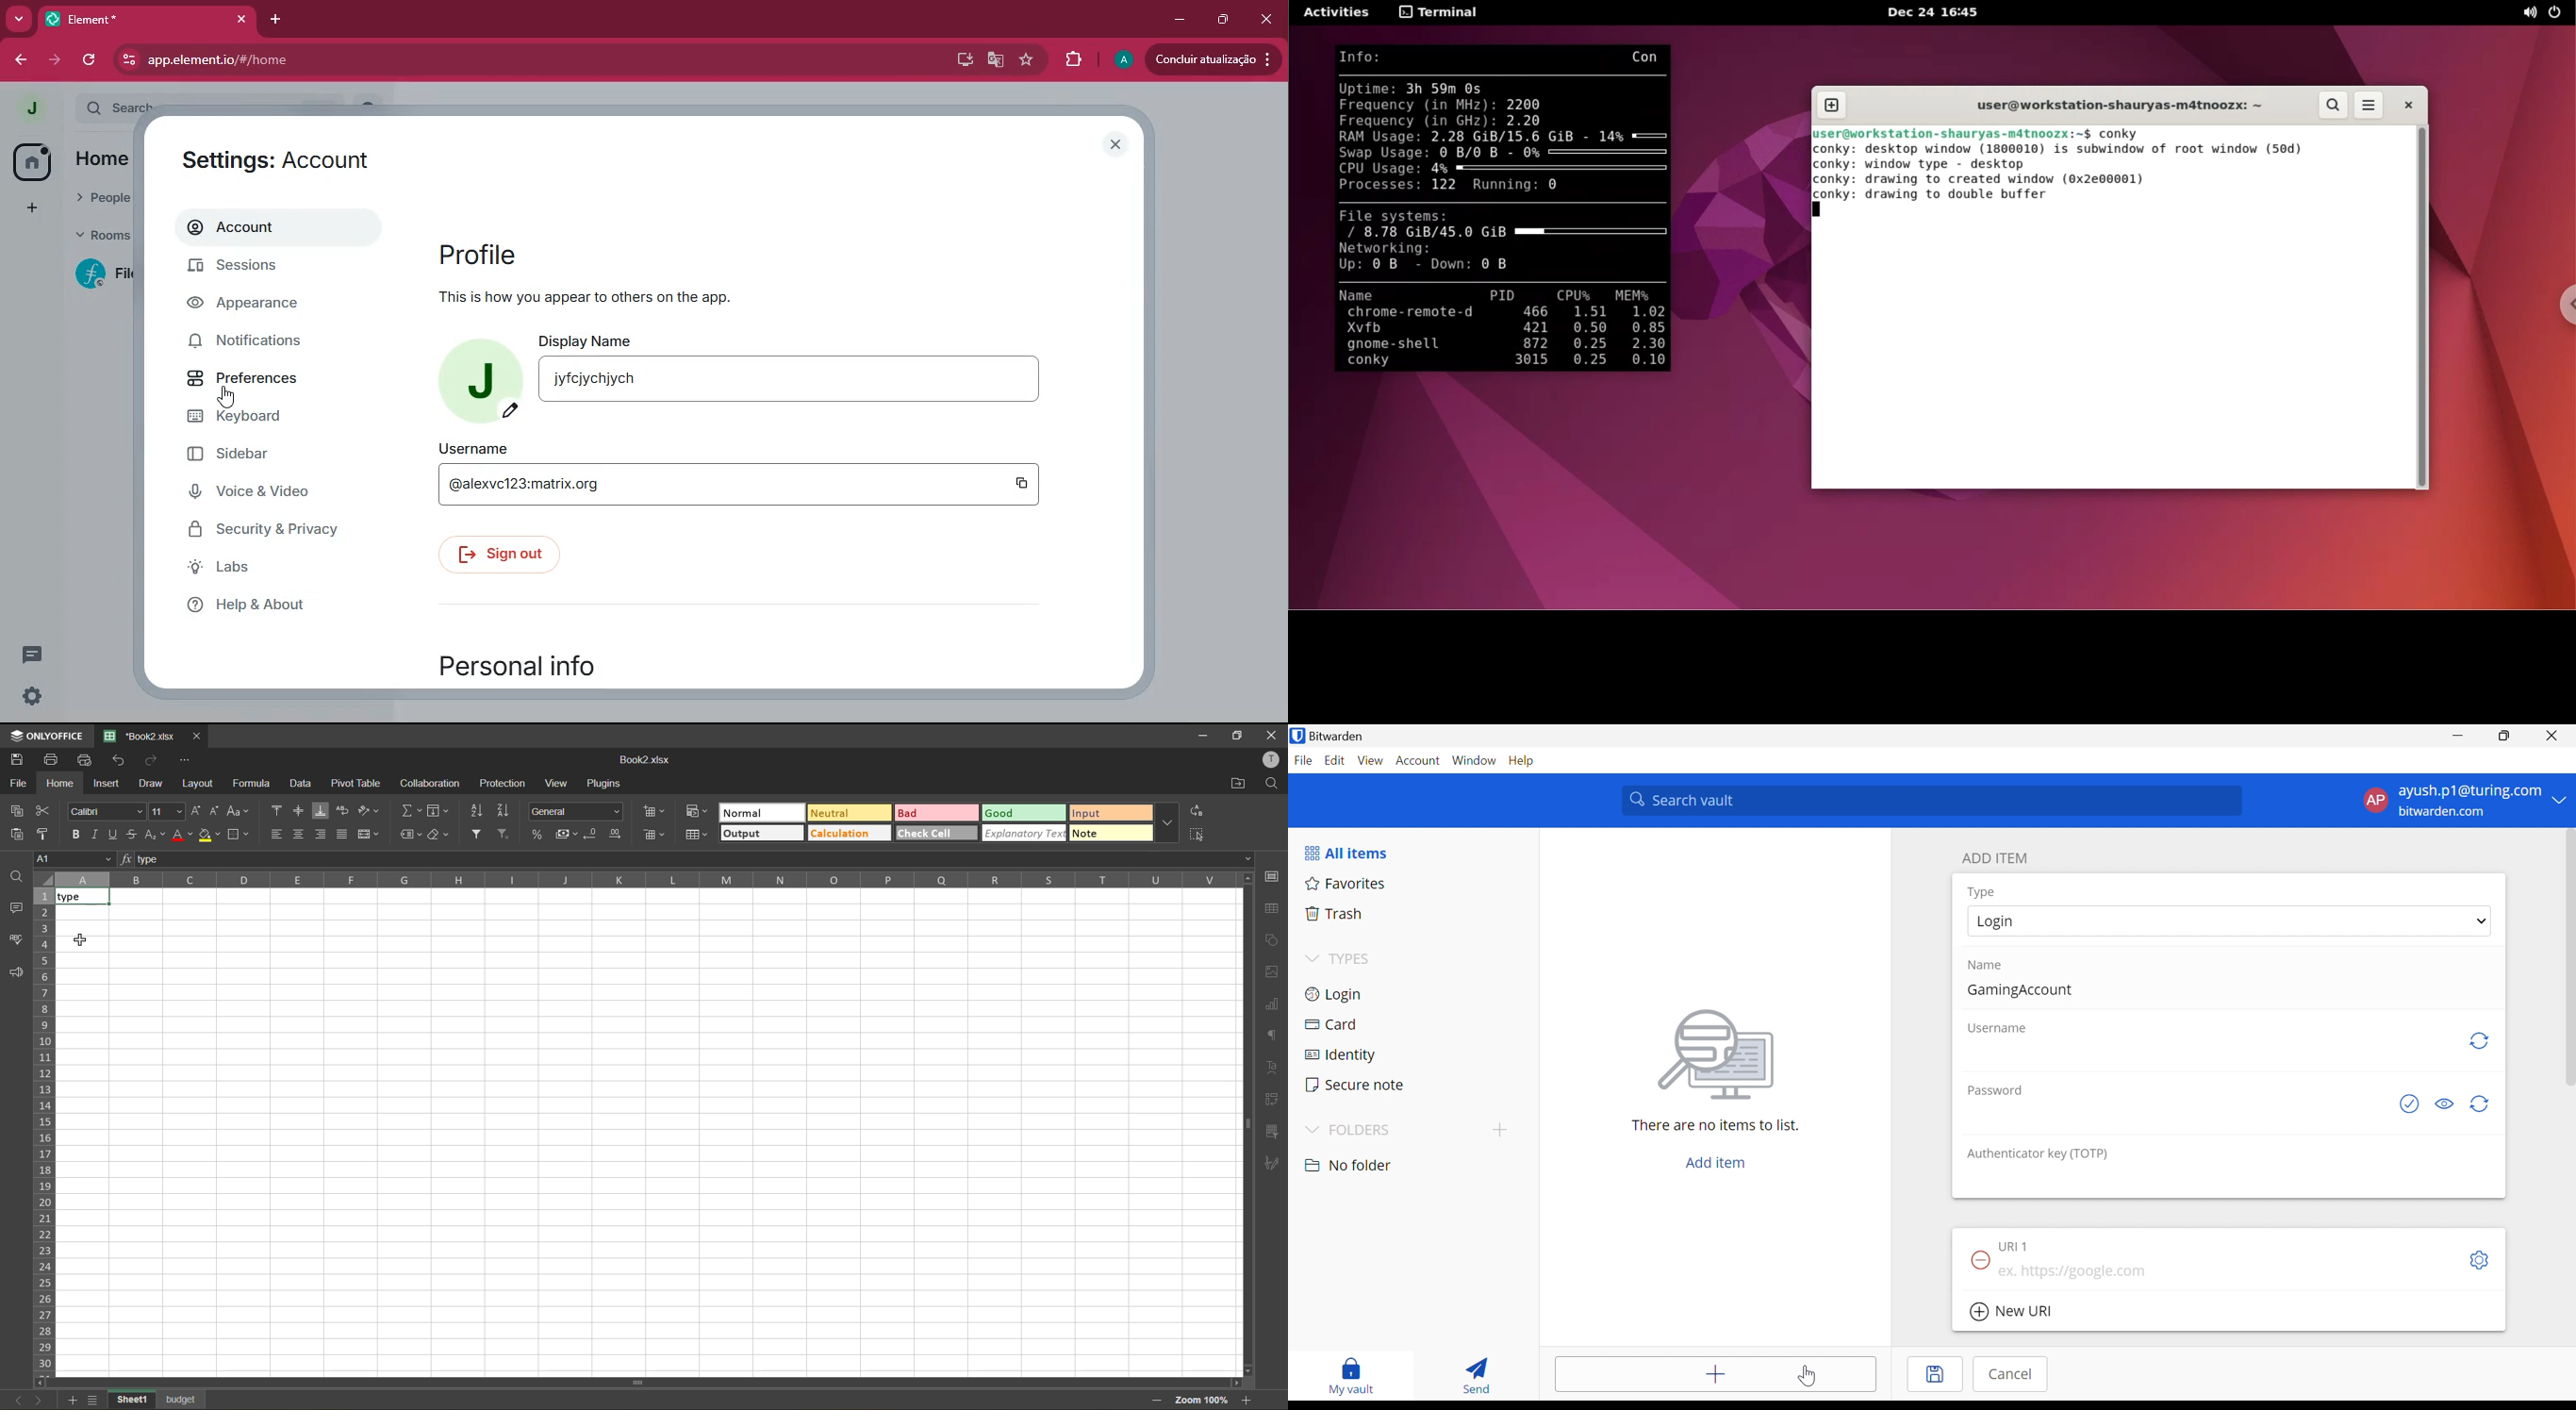 This screenshot has width=2576, height=1428. I want to click on appearance, so click(256, 307).